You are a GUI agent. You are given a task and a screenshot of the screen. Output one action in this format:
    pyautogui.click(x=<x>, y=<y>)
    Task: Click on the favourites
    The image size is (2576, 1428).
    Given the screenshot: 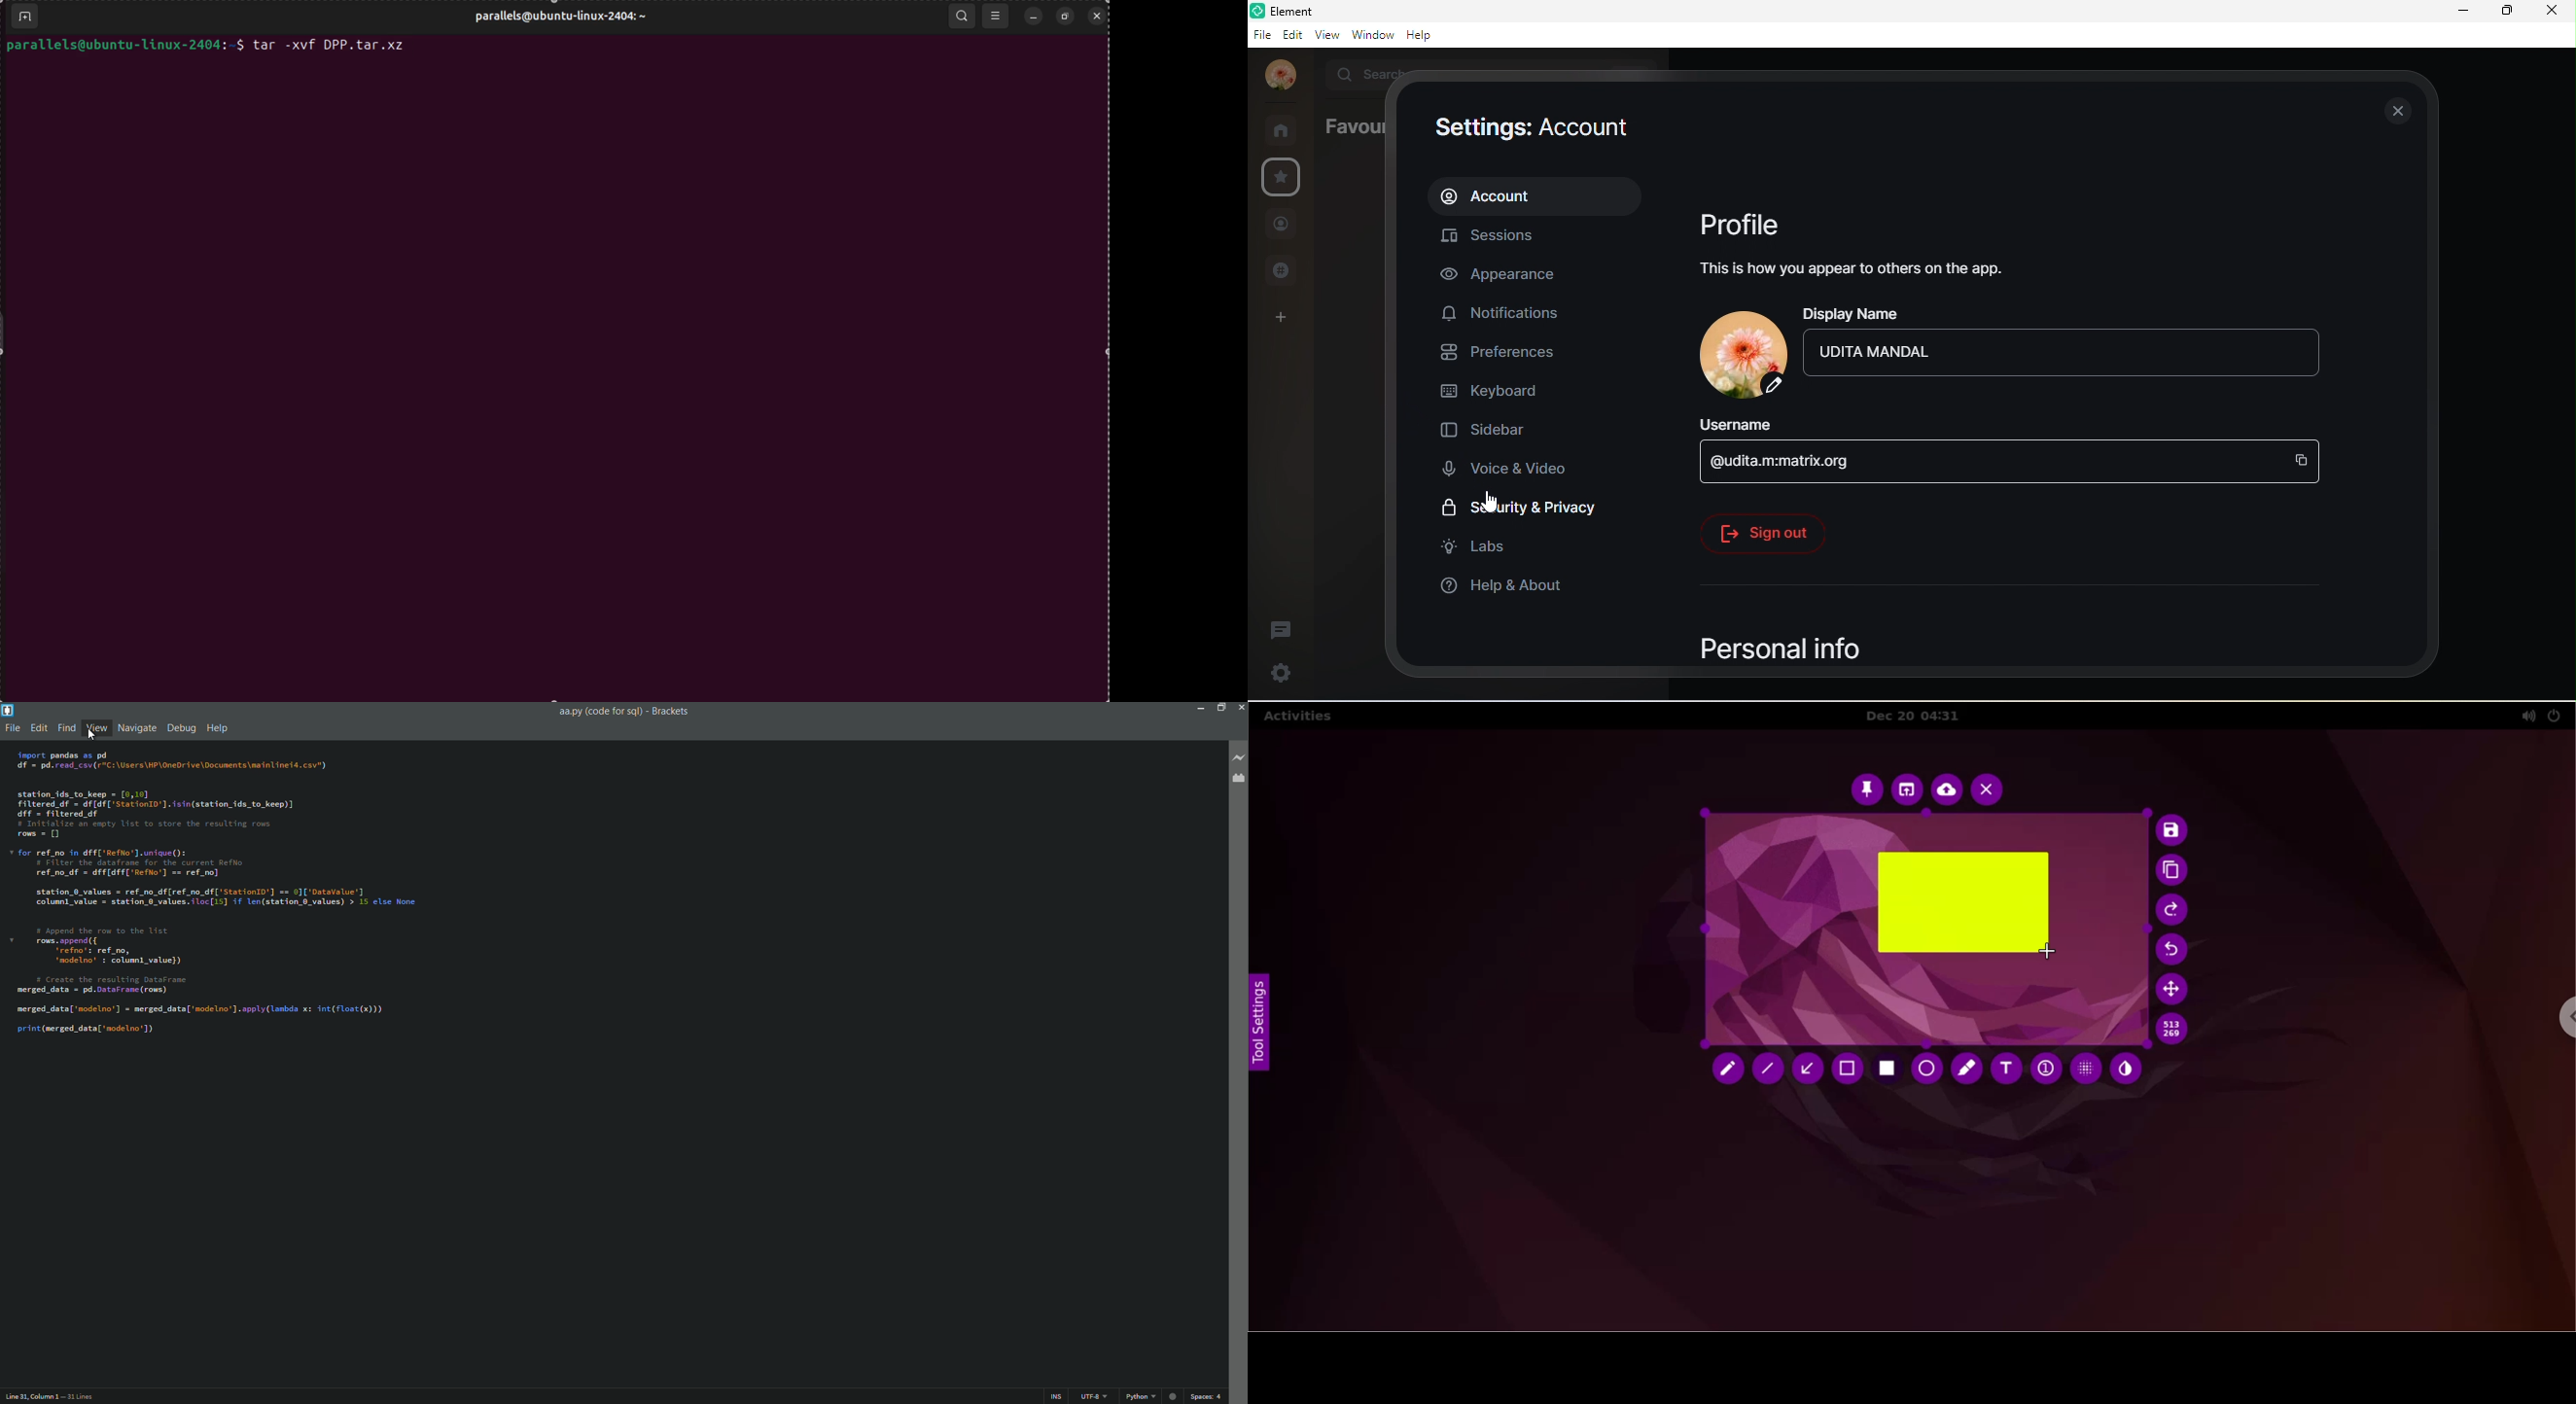 What is the action you would take?
    pyautogui.click(x=1282, y=178)
    